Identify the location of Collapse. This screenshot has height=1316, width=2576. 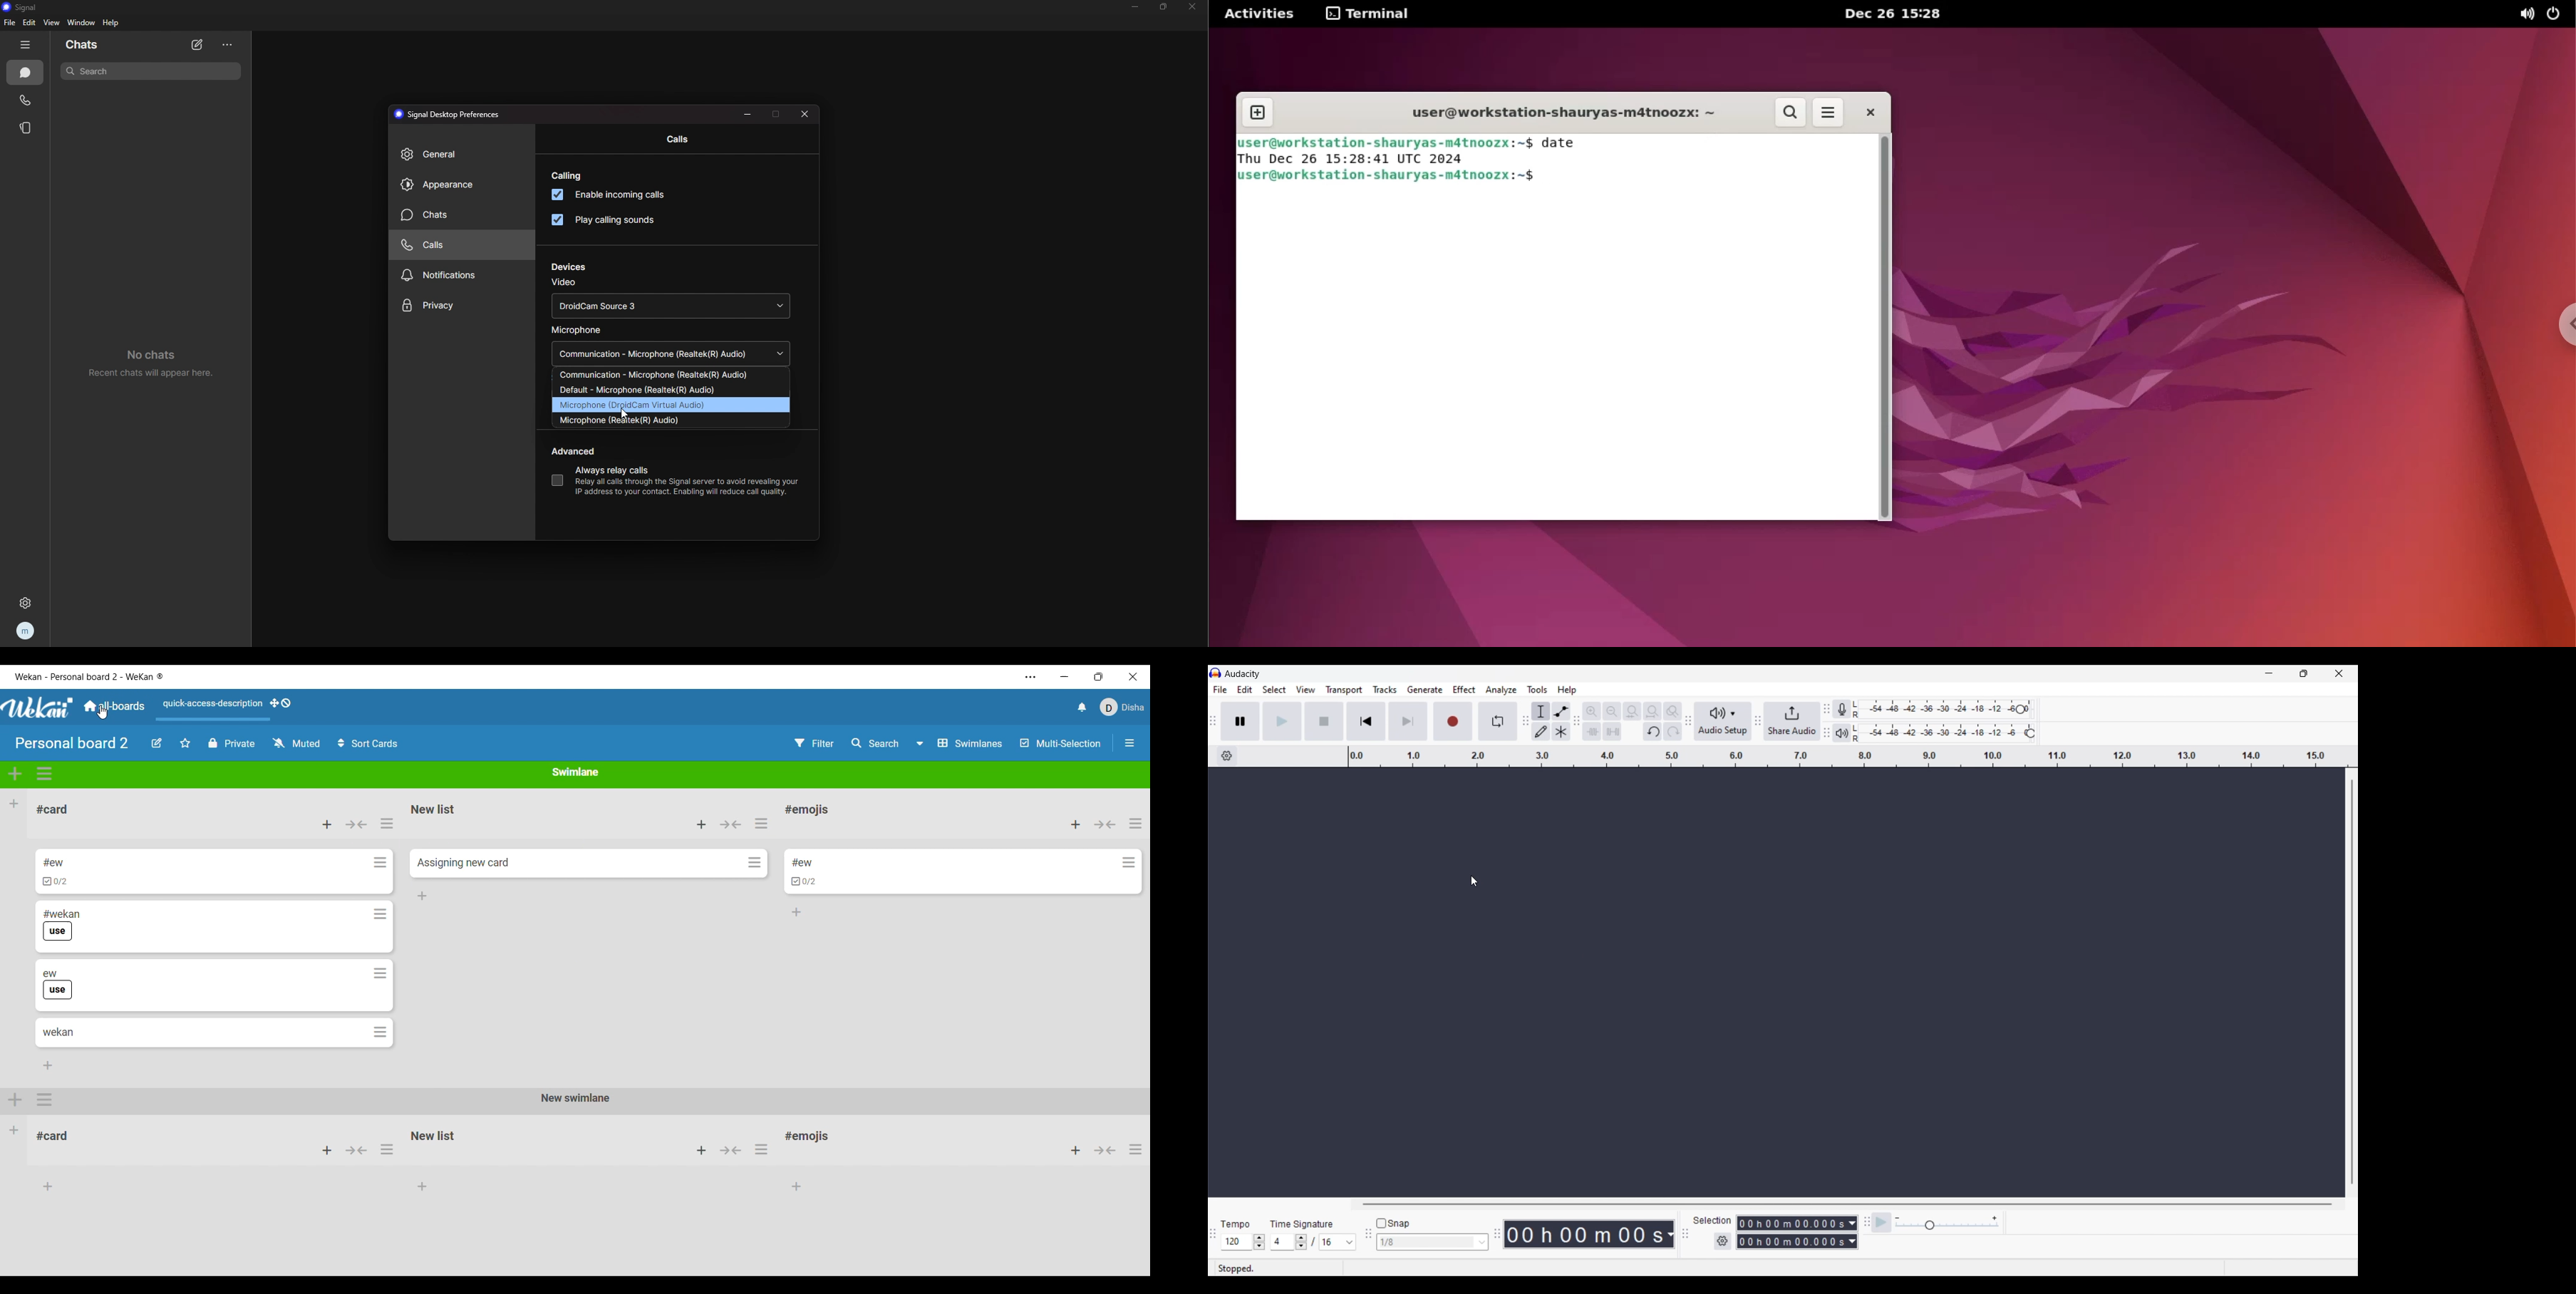
(355, 824).